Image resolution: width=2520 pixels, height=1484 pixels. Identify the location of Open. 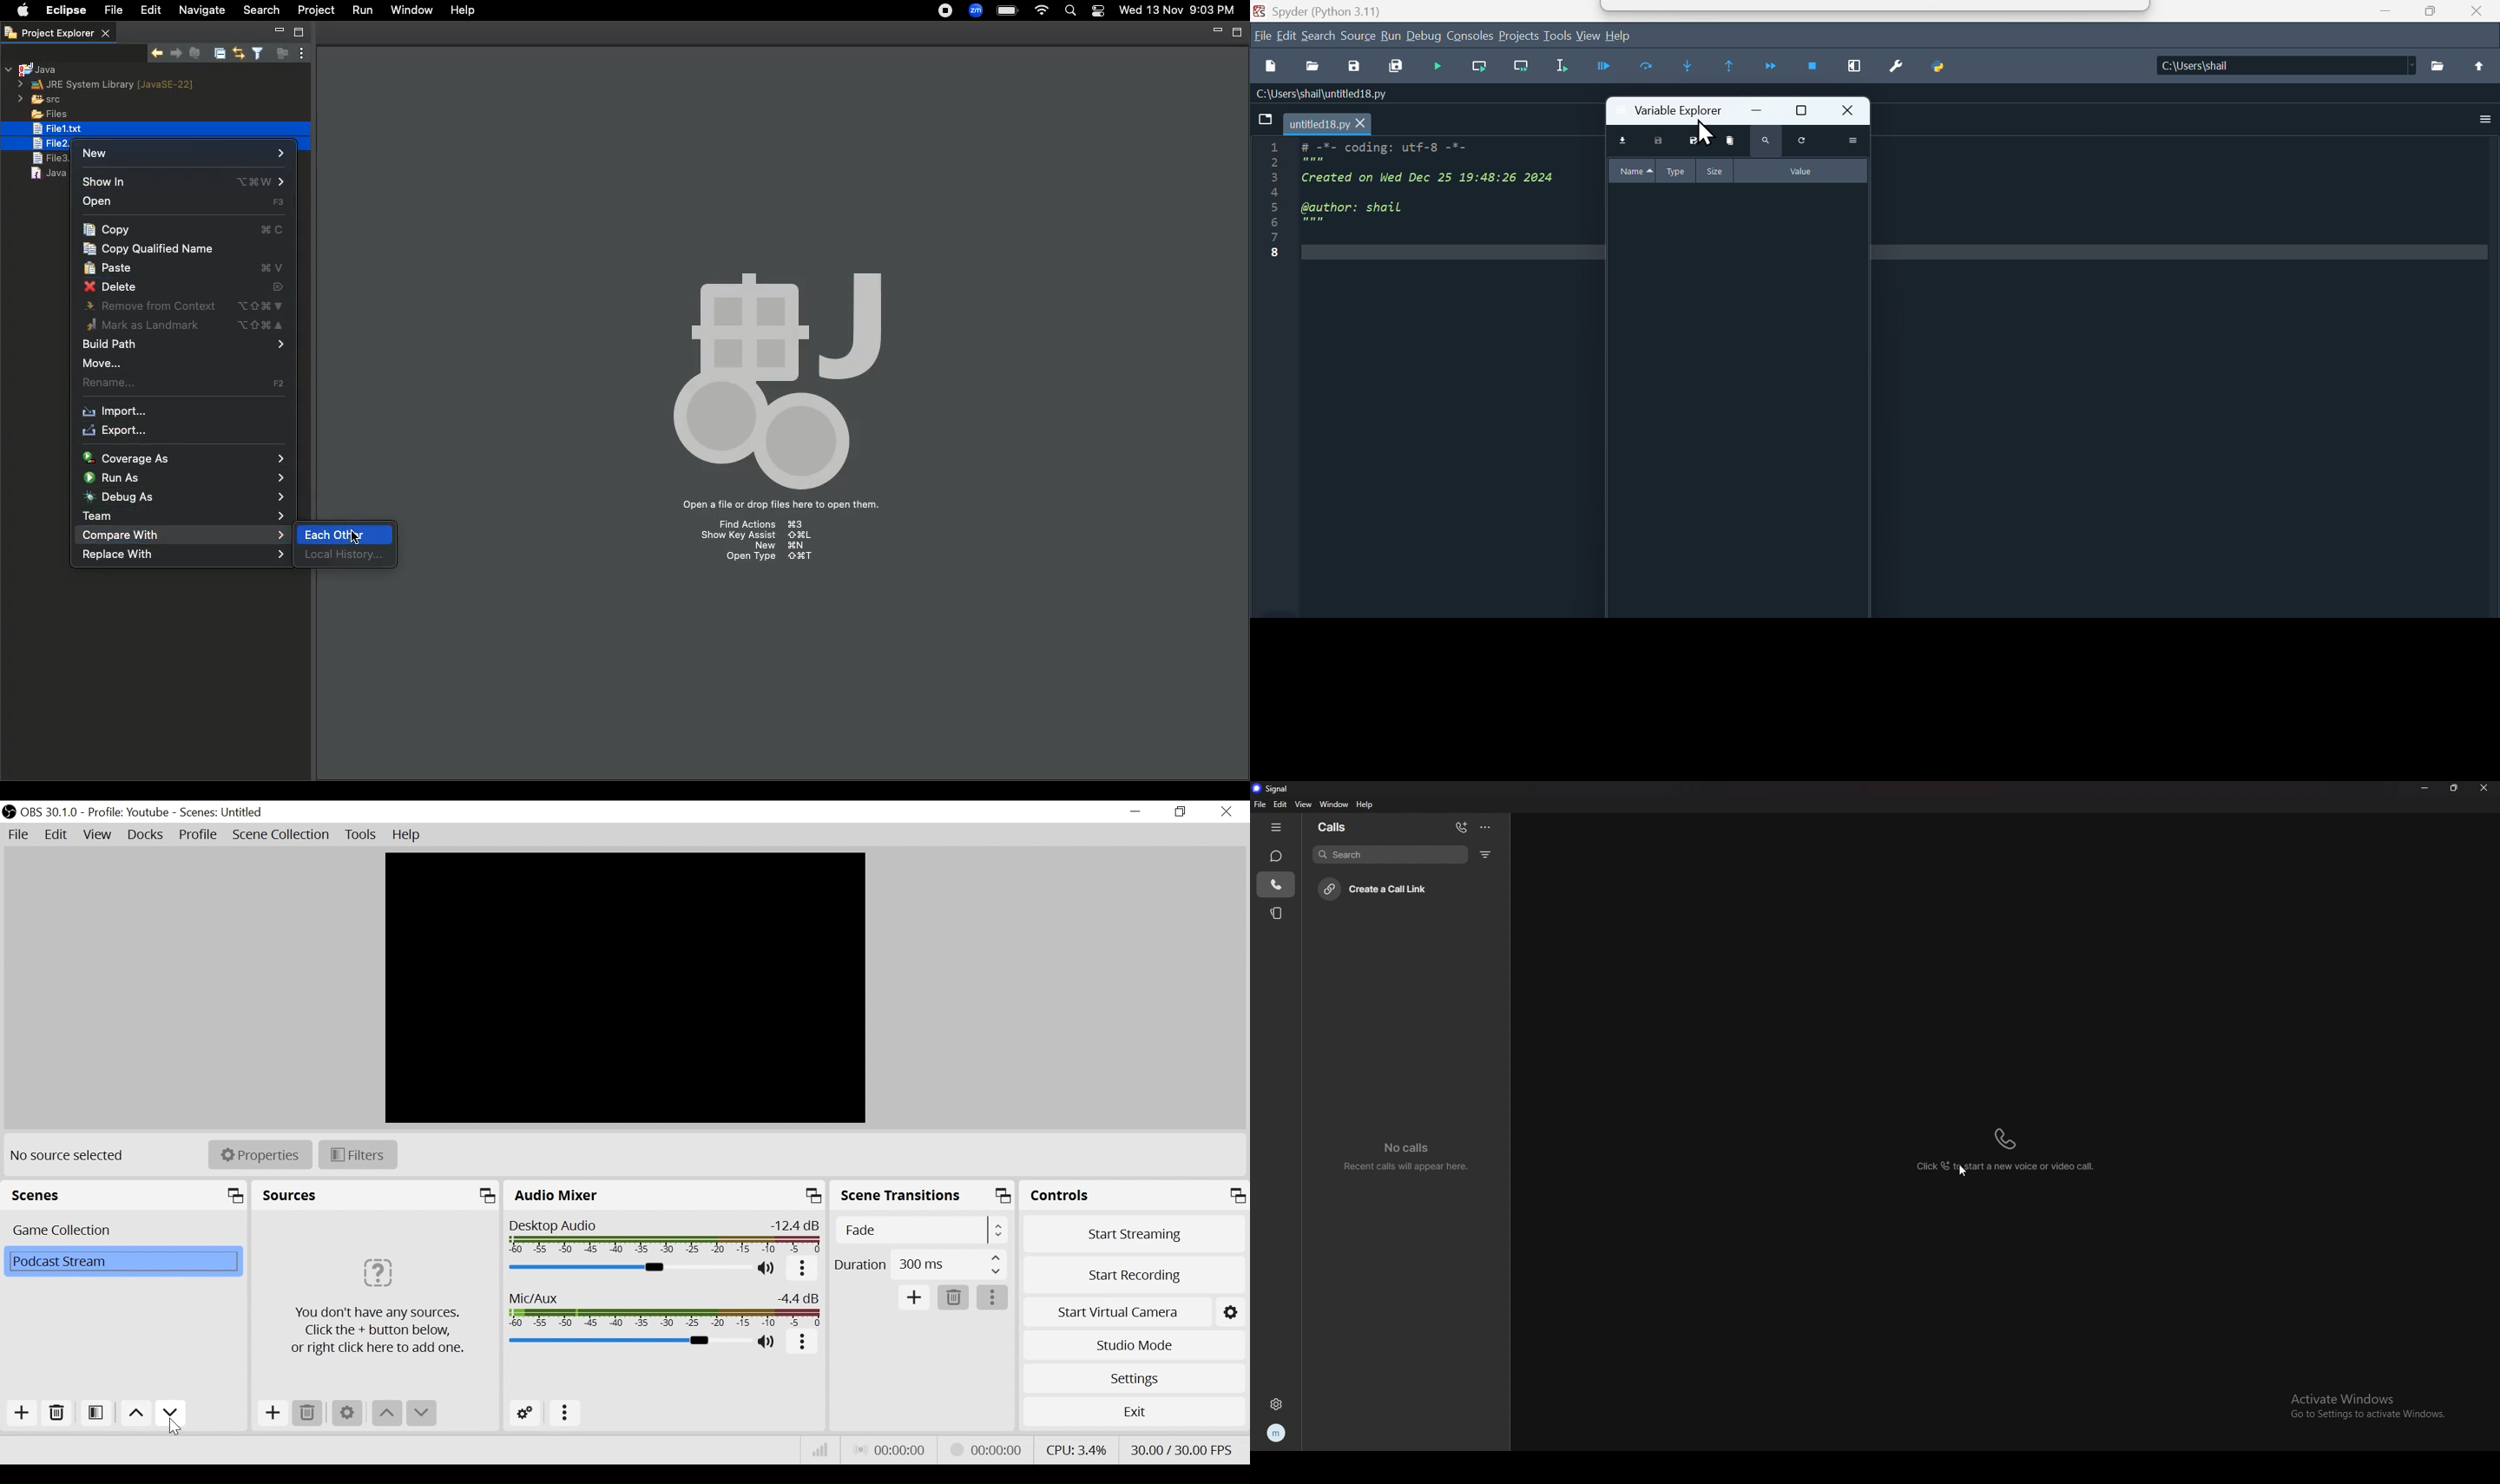
(186, 201).